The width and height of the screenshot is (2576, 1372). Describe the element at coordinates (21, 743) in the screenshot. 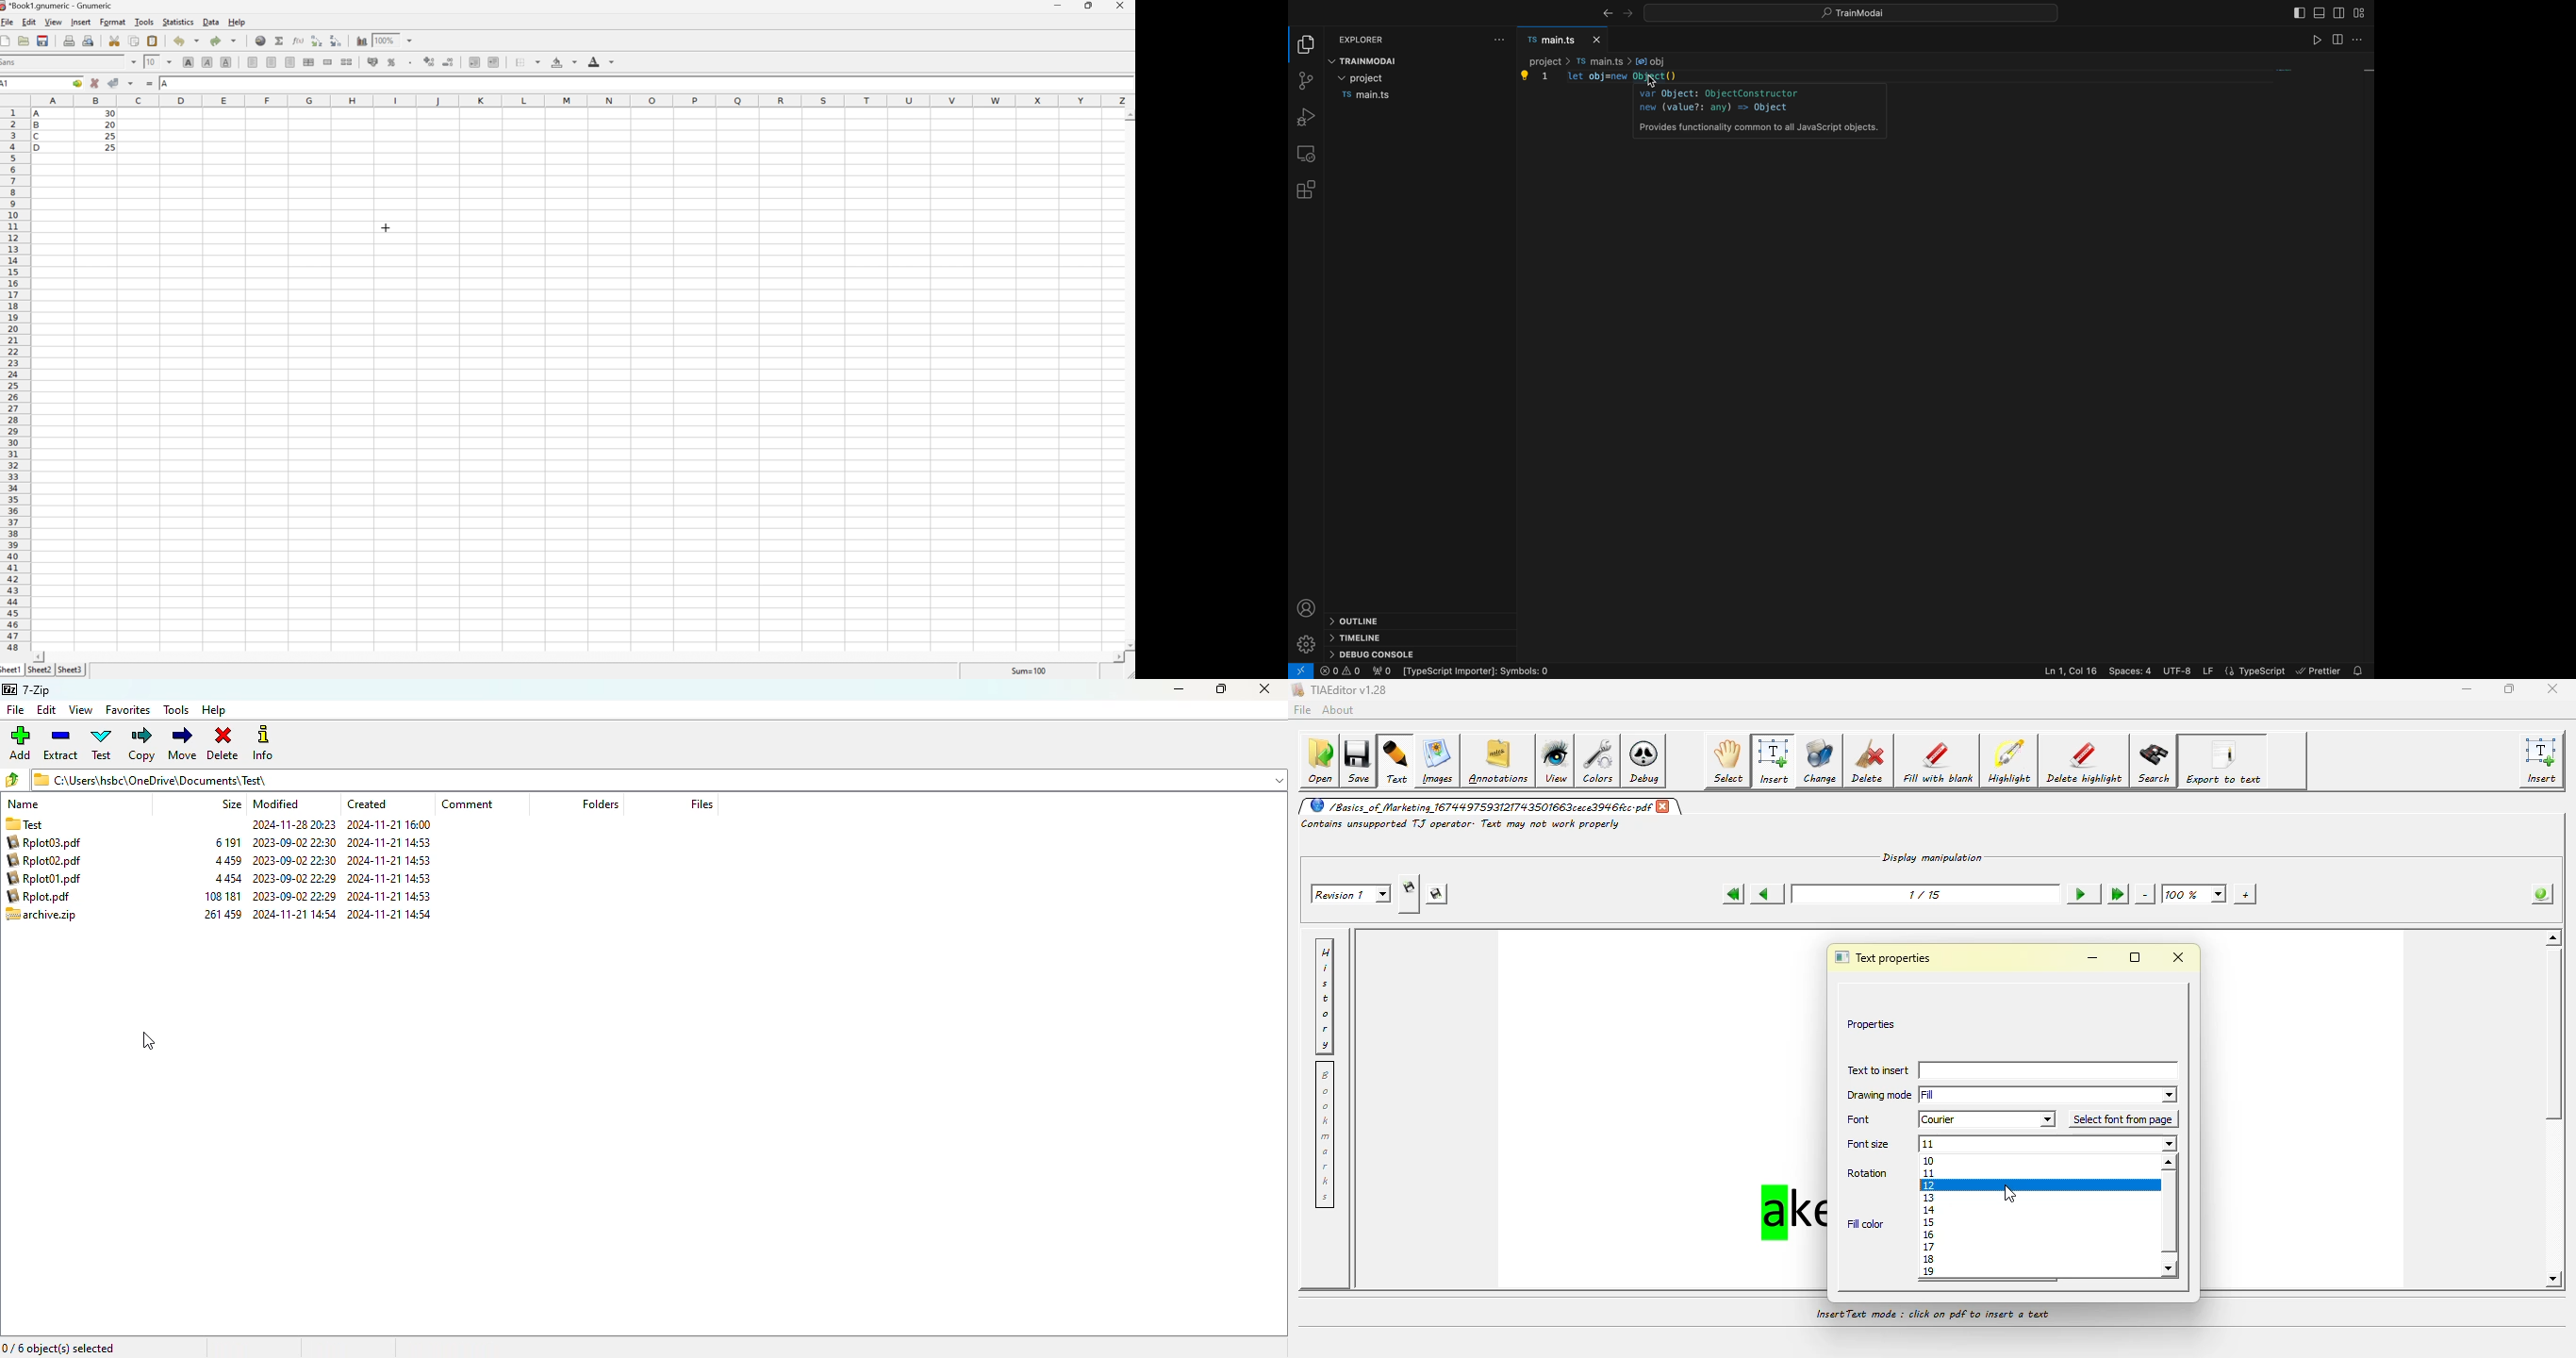

I see `add` at that location.